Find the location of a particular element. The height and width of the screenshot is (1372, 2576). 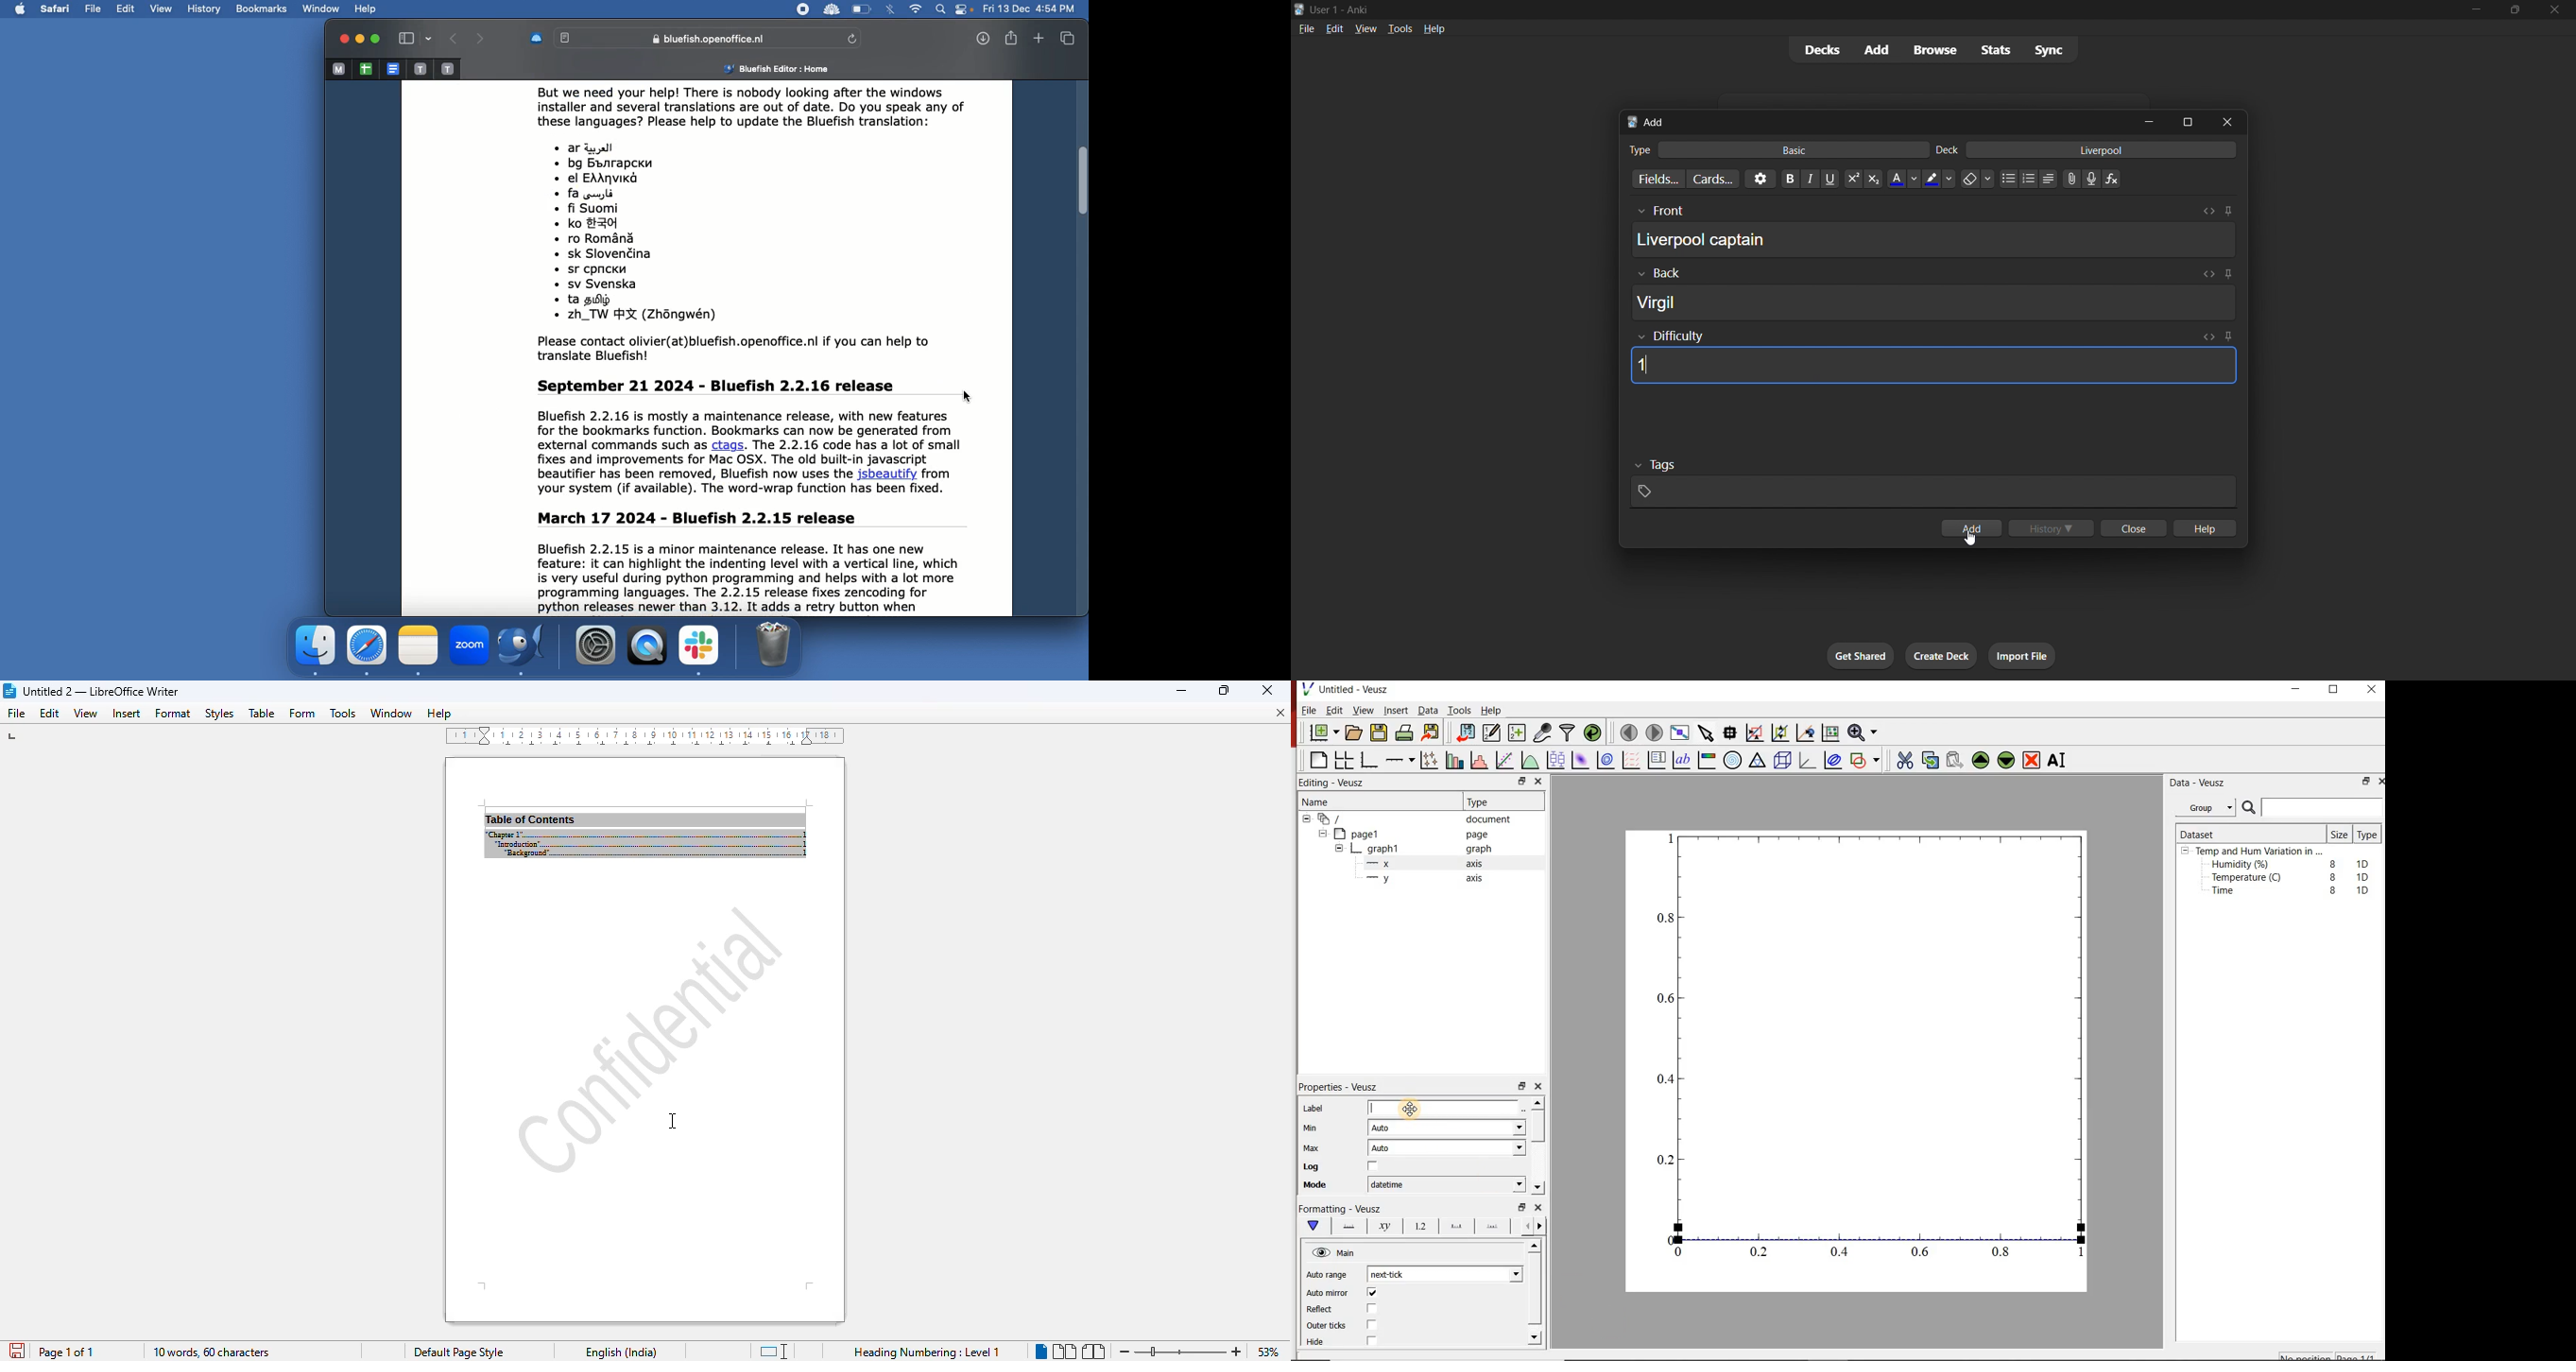

Superscript is located at coordinates (1853, 179).